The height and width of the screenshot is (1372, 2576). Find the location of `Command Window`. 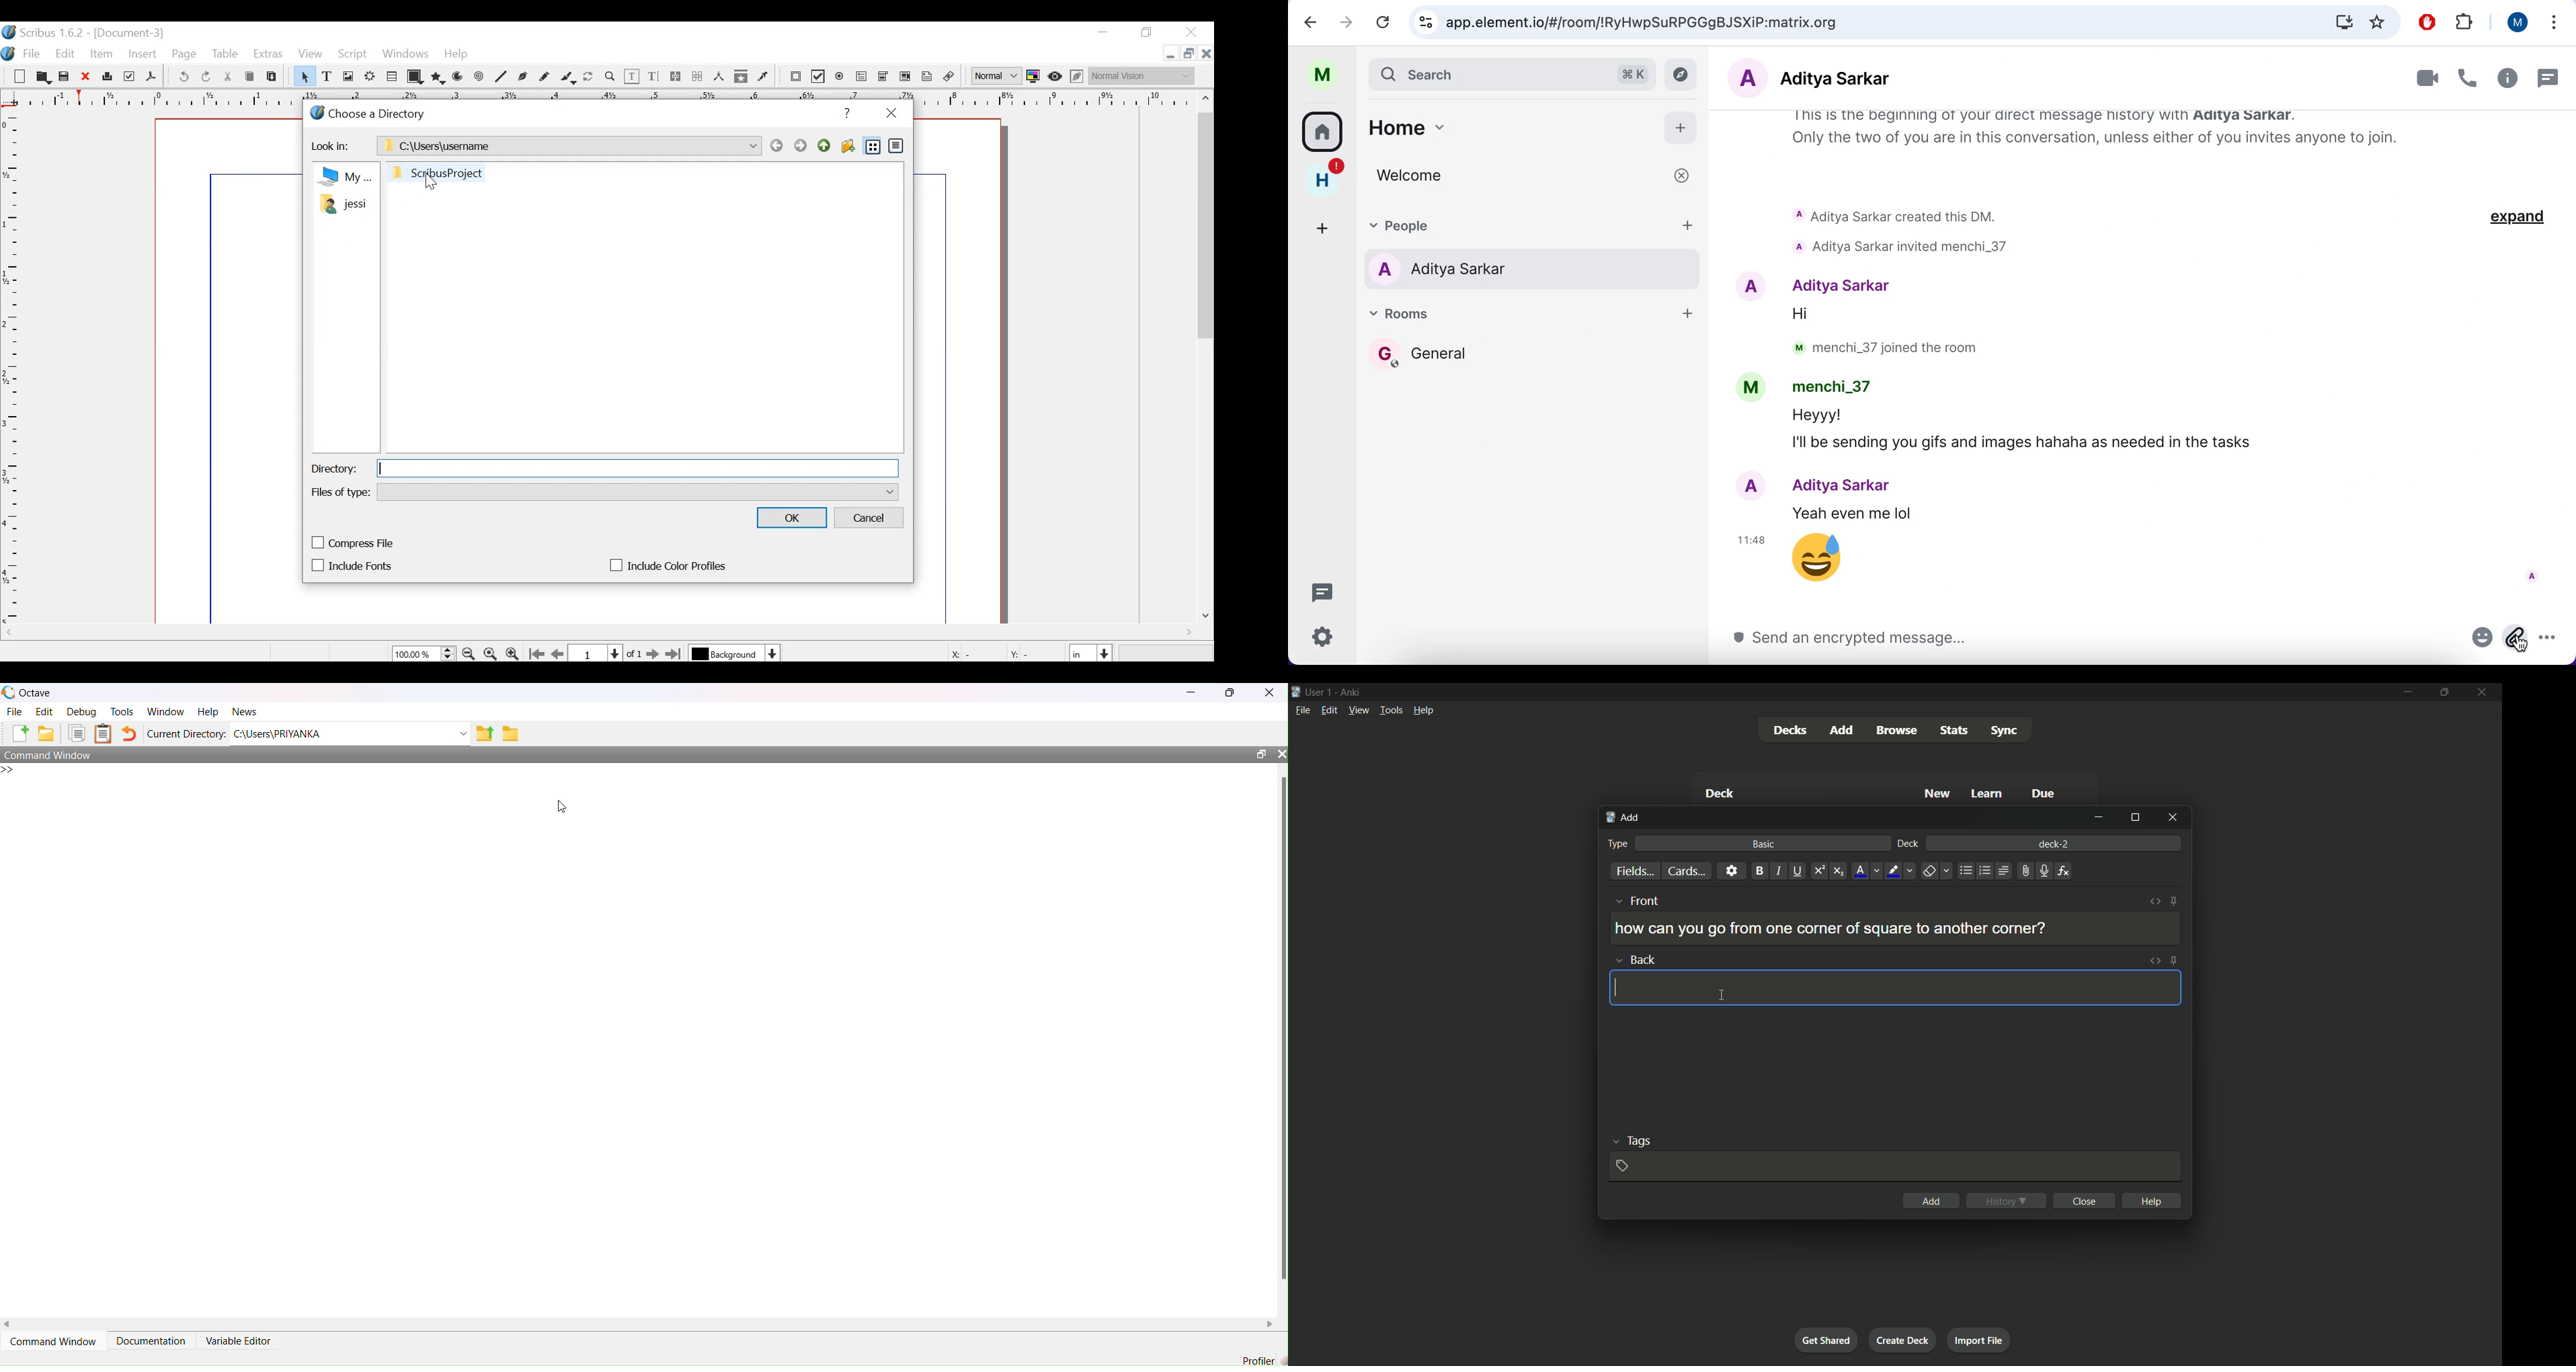

Command Window is located at coordinates (52, 1336).